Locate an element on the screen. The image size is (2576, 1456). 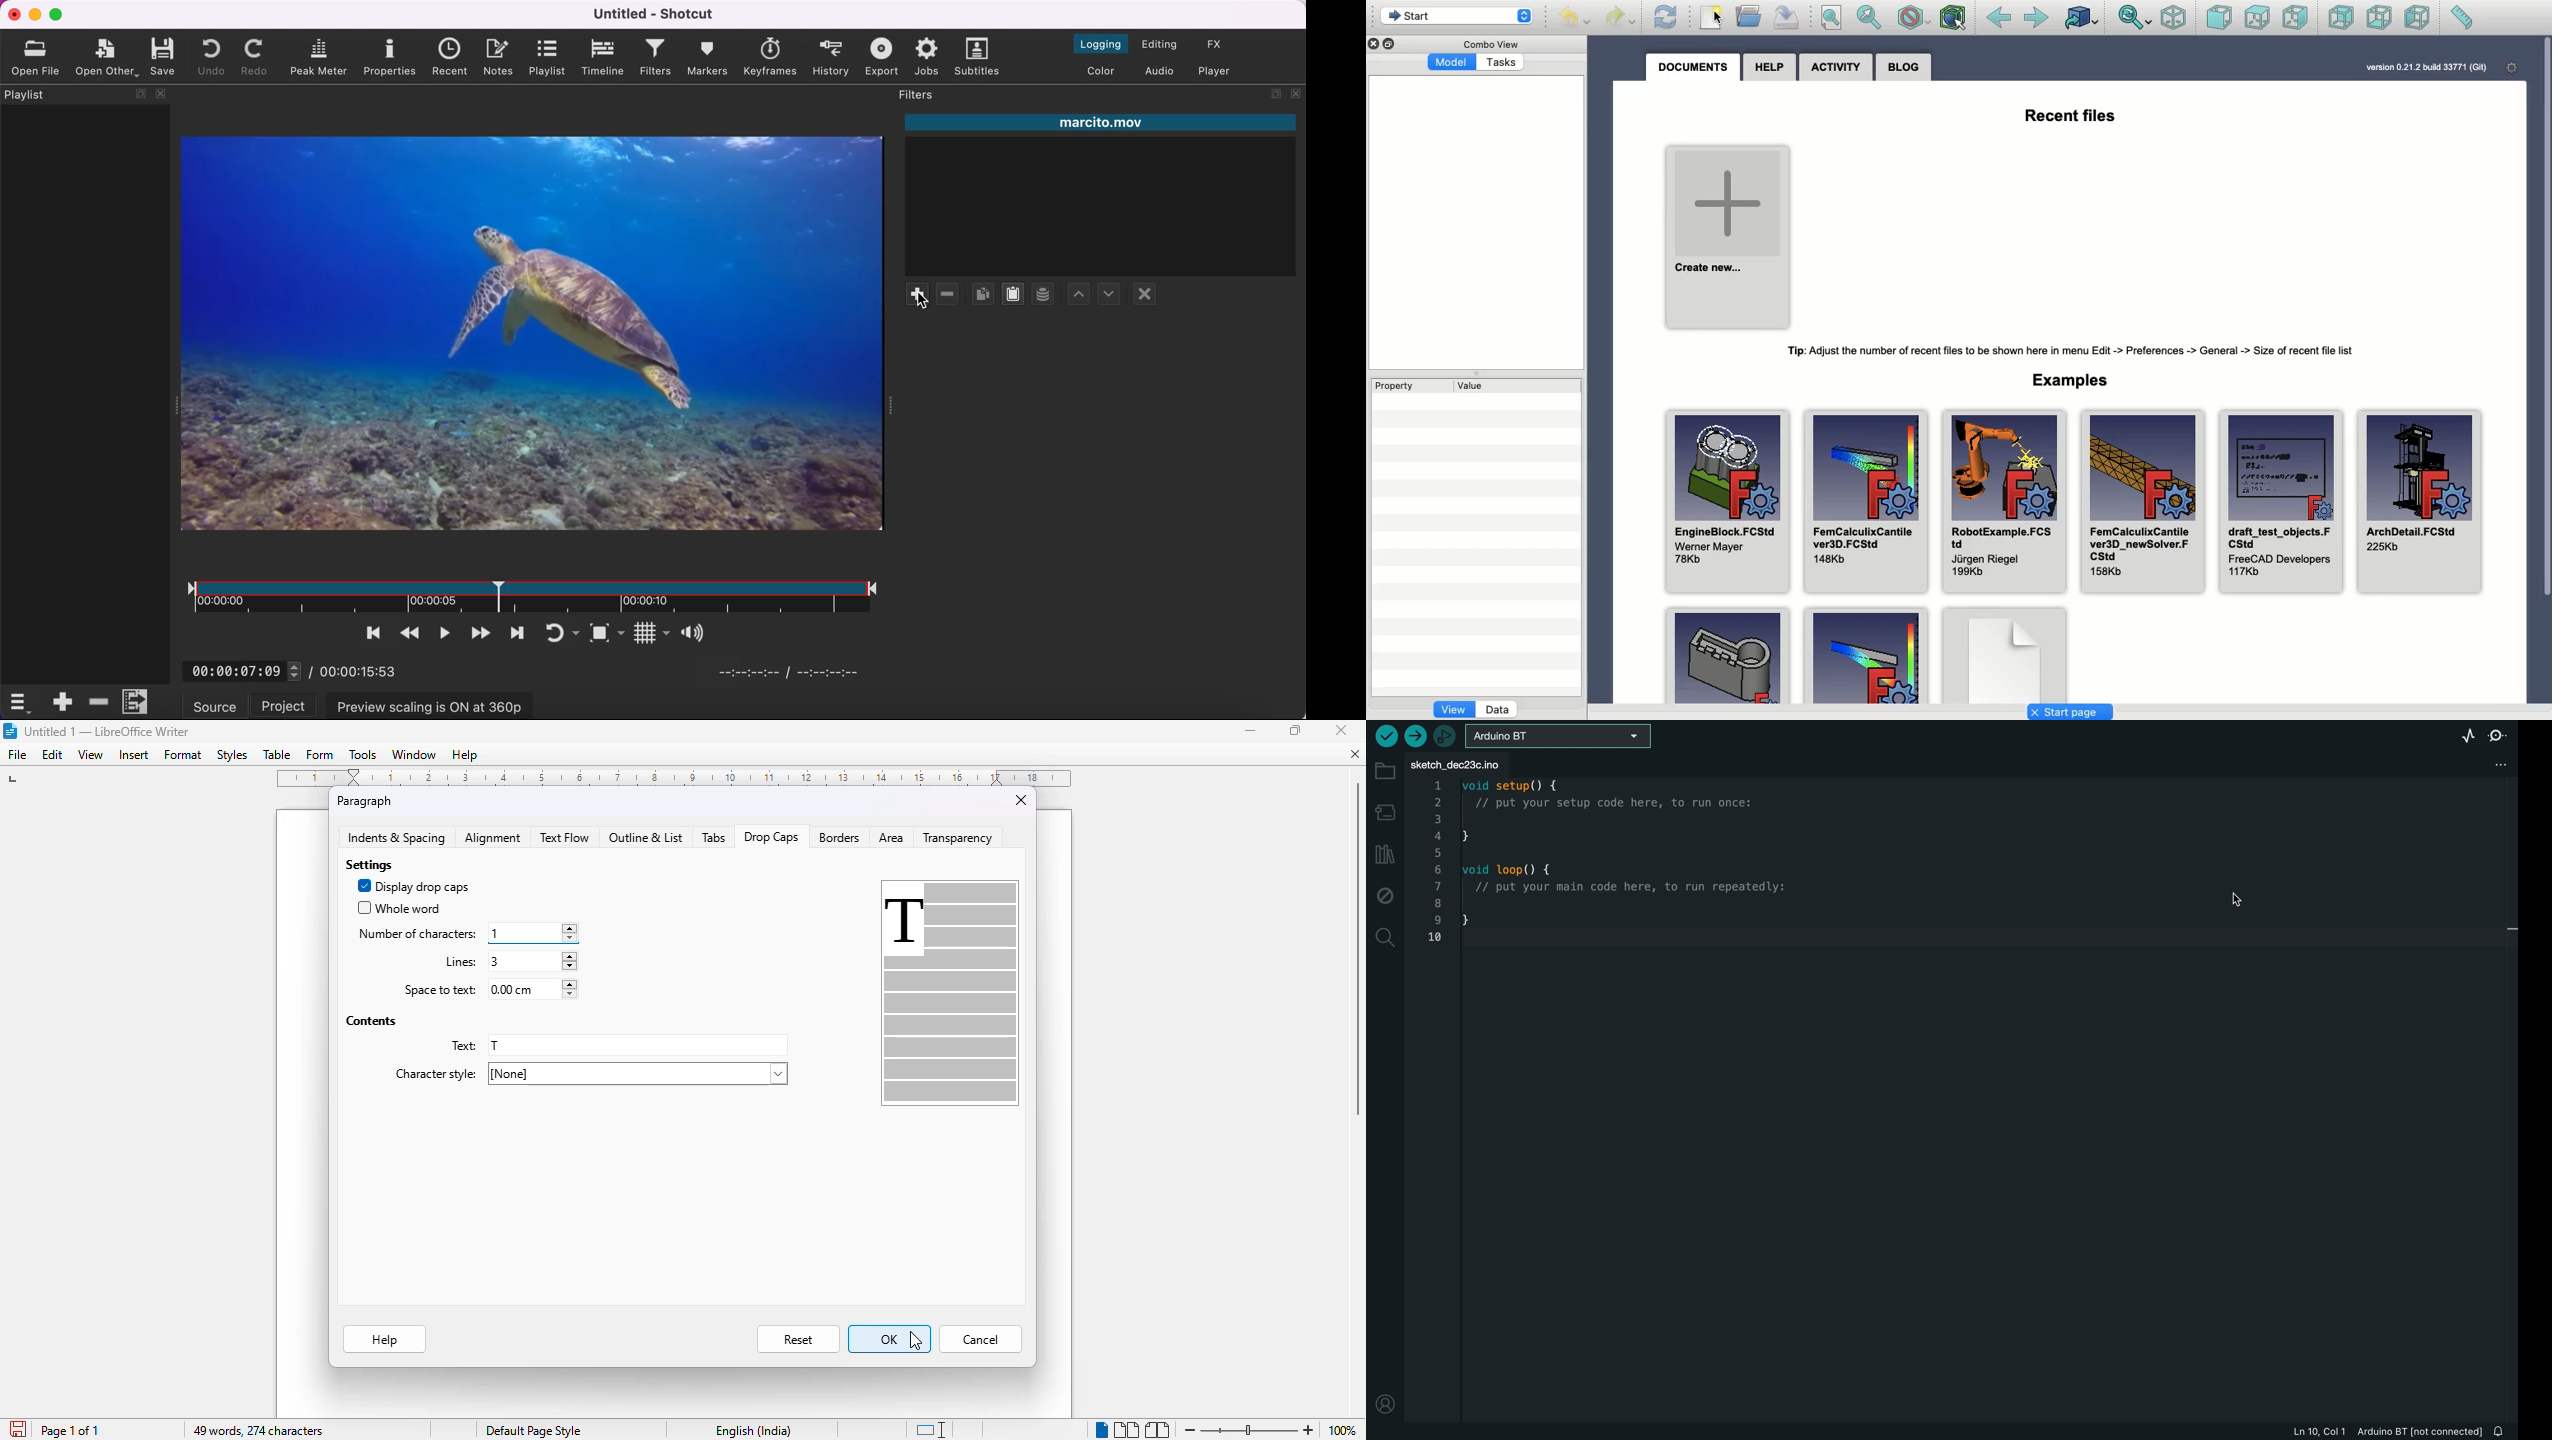
Tip is located at coordinates (2072, 348).